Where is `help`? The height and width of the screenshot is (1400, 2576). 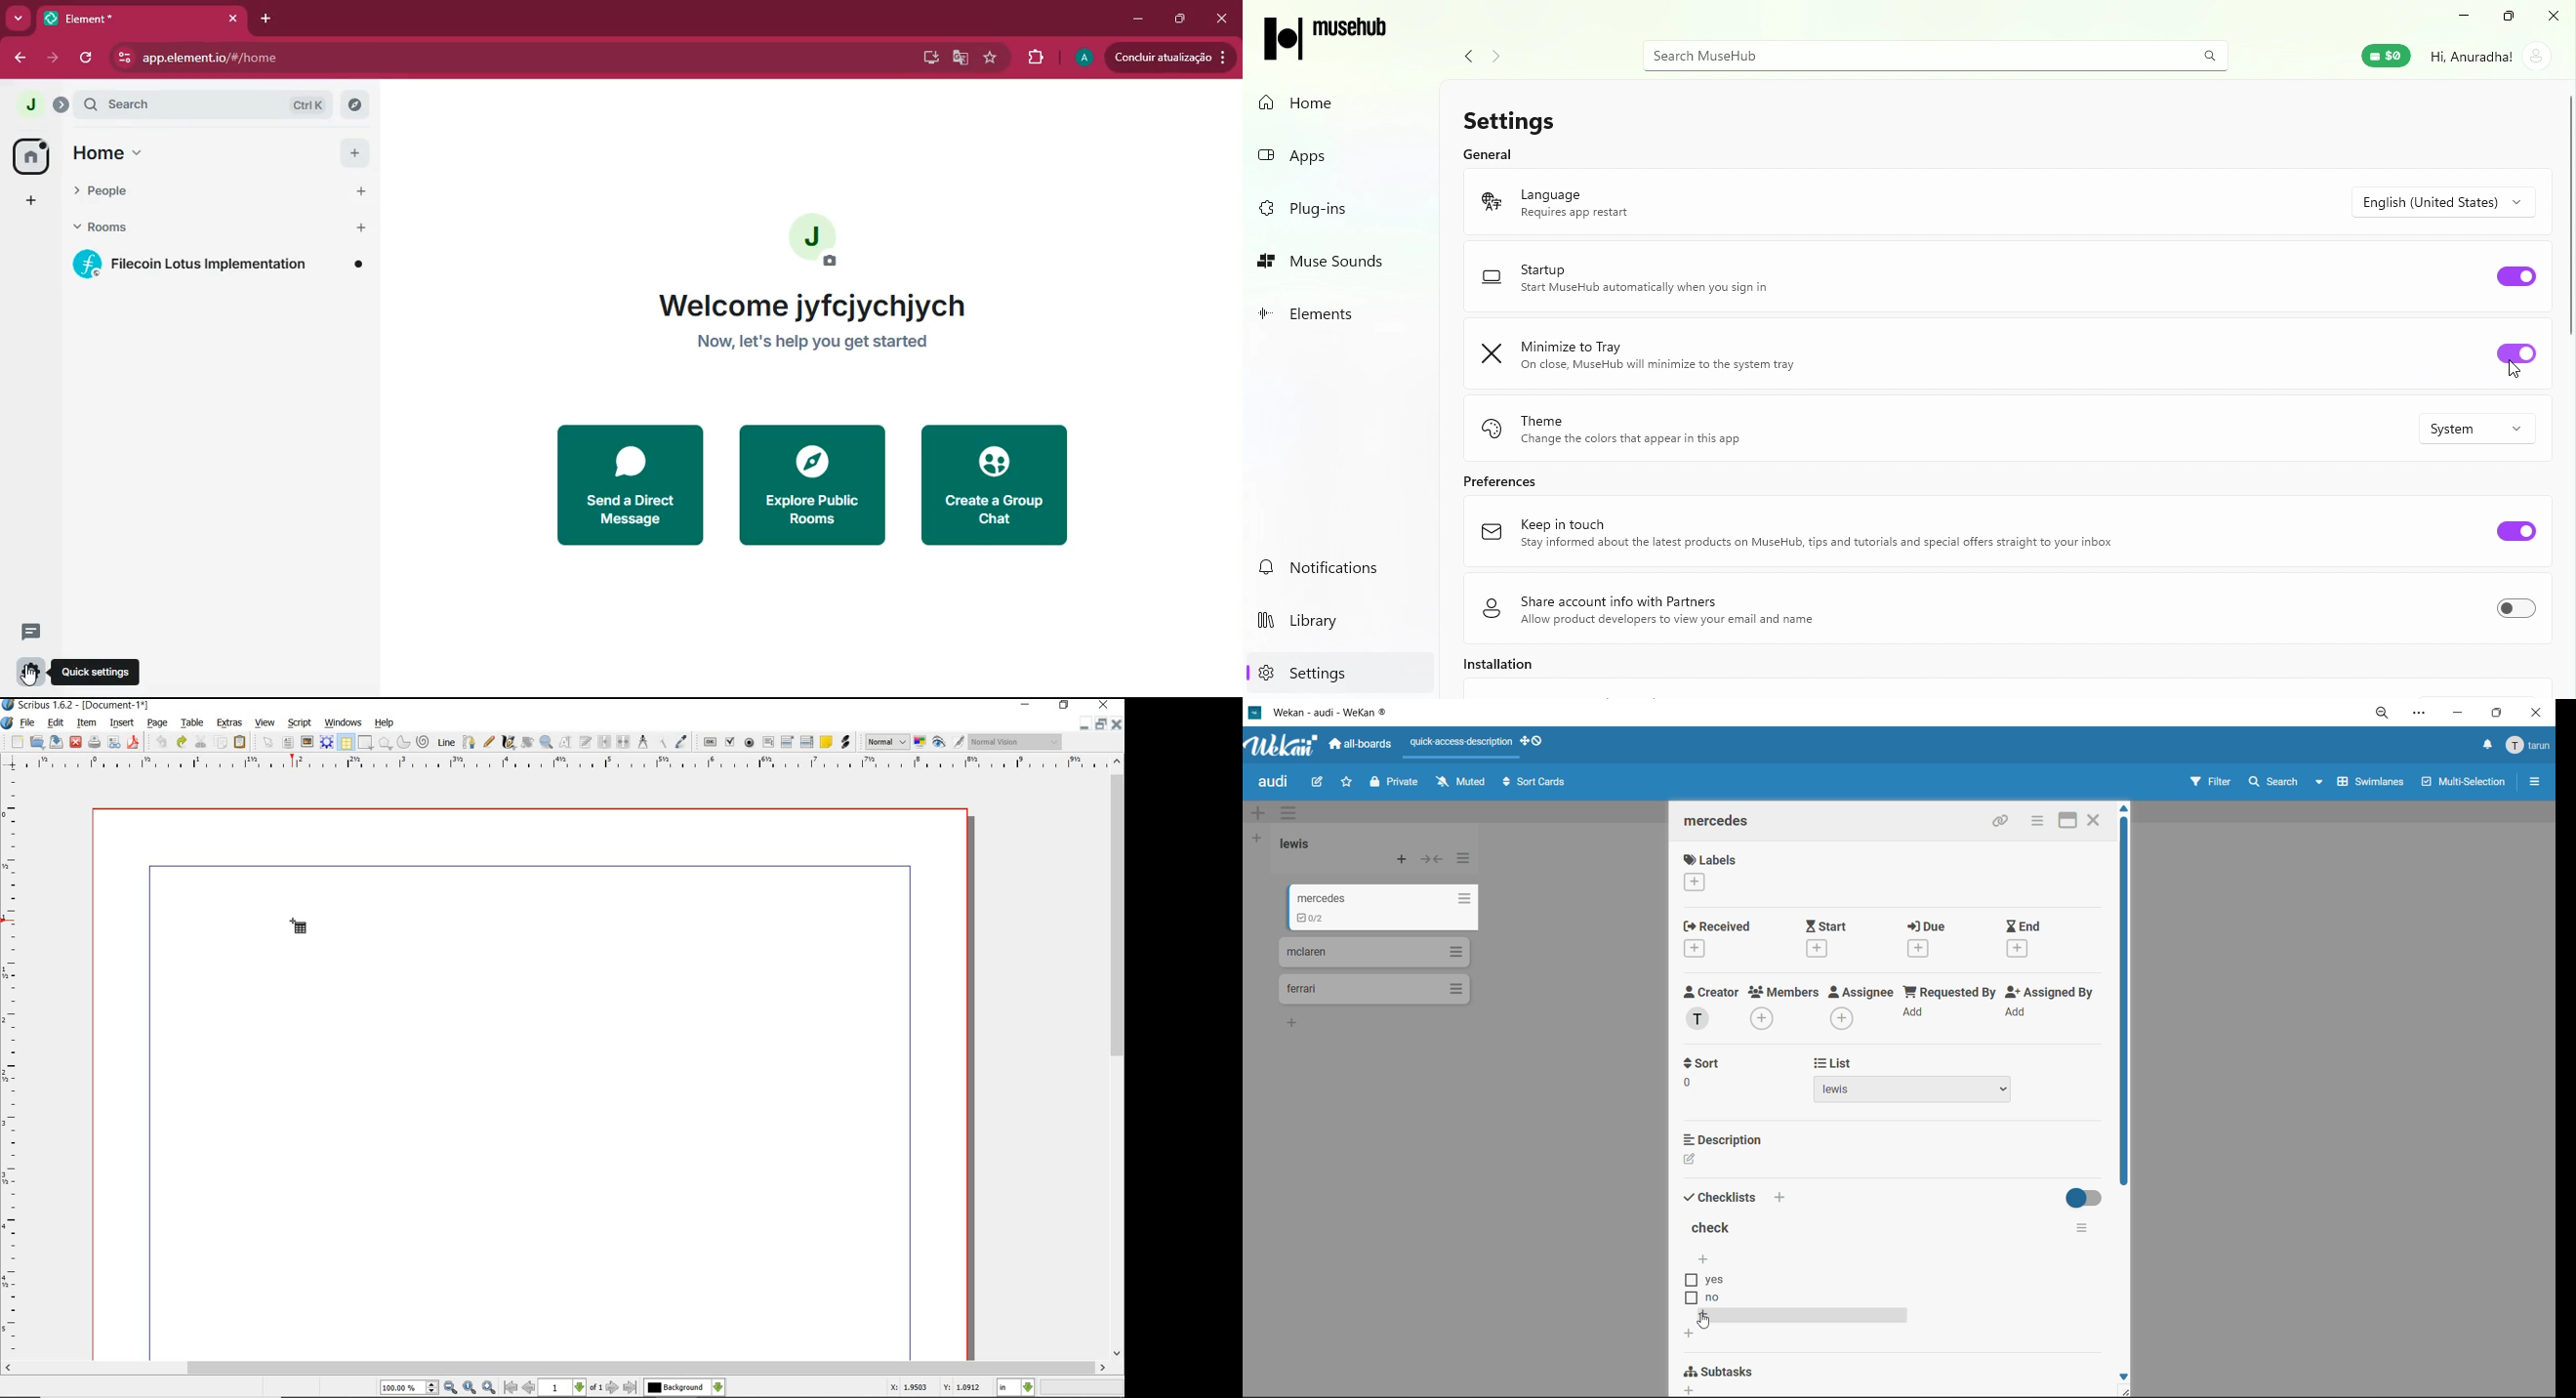
help is located at coordinates (384, 723).